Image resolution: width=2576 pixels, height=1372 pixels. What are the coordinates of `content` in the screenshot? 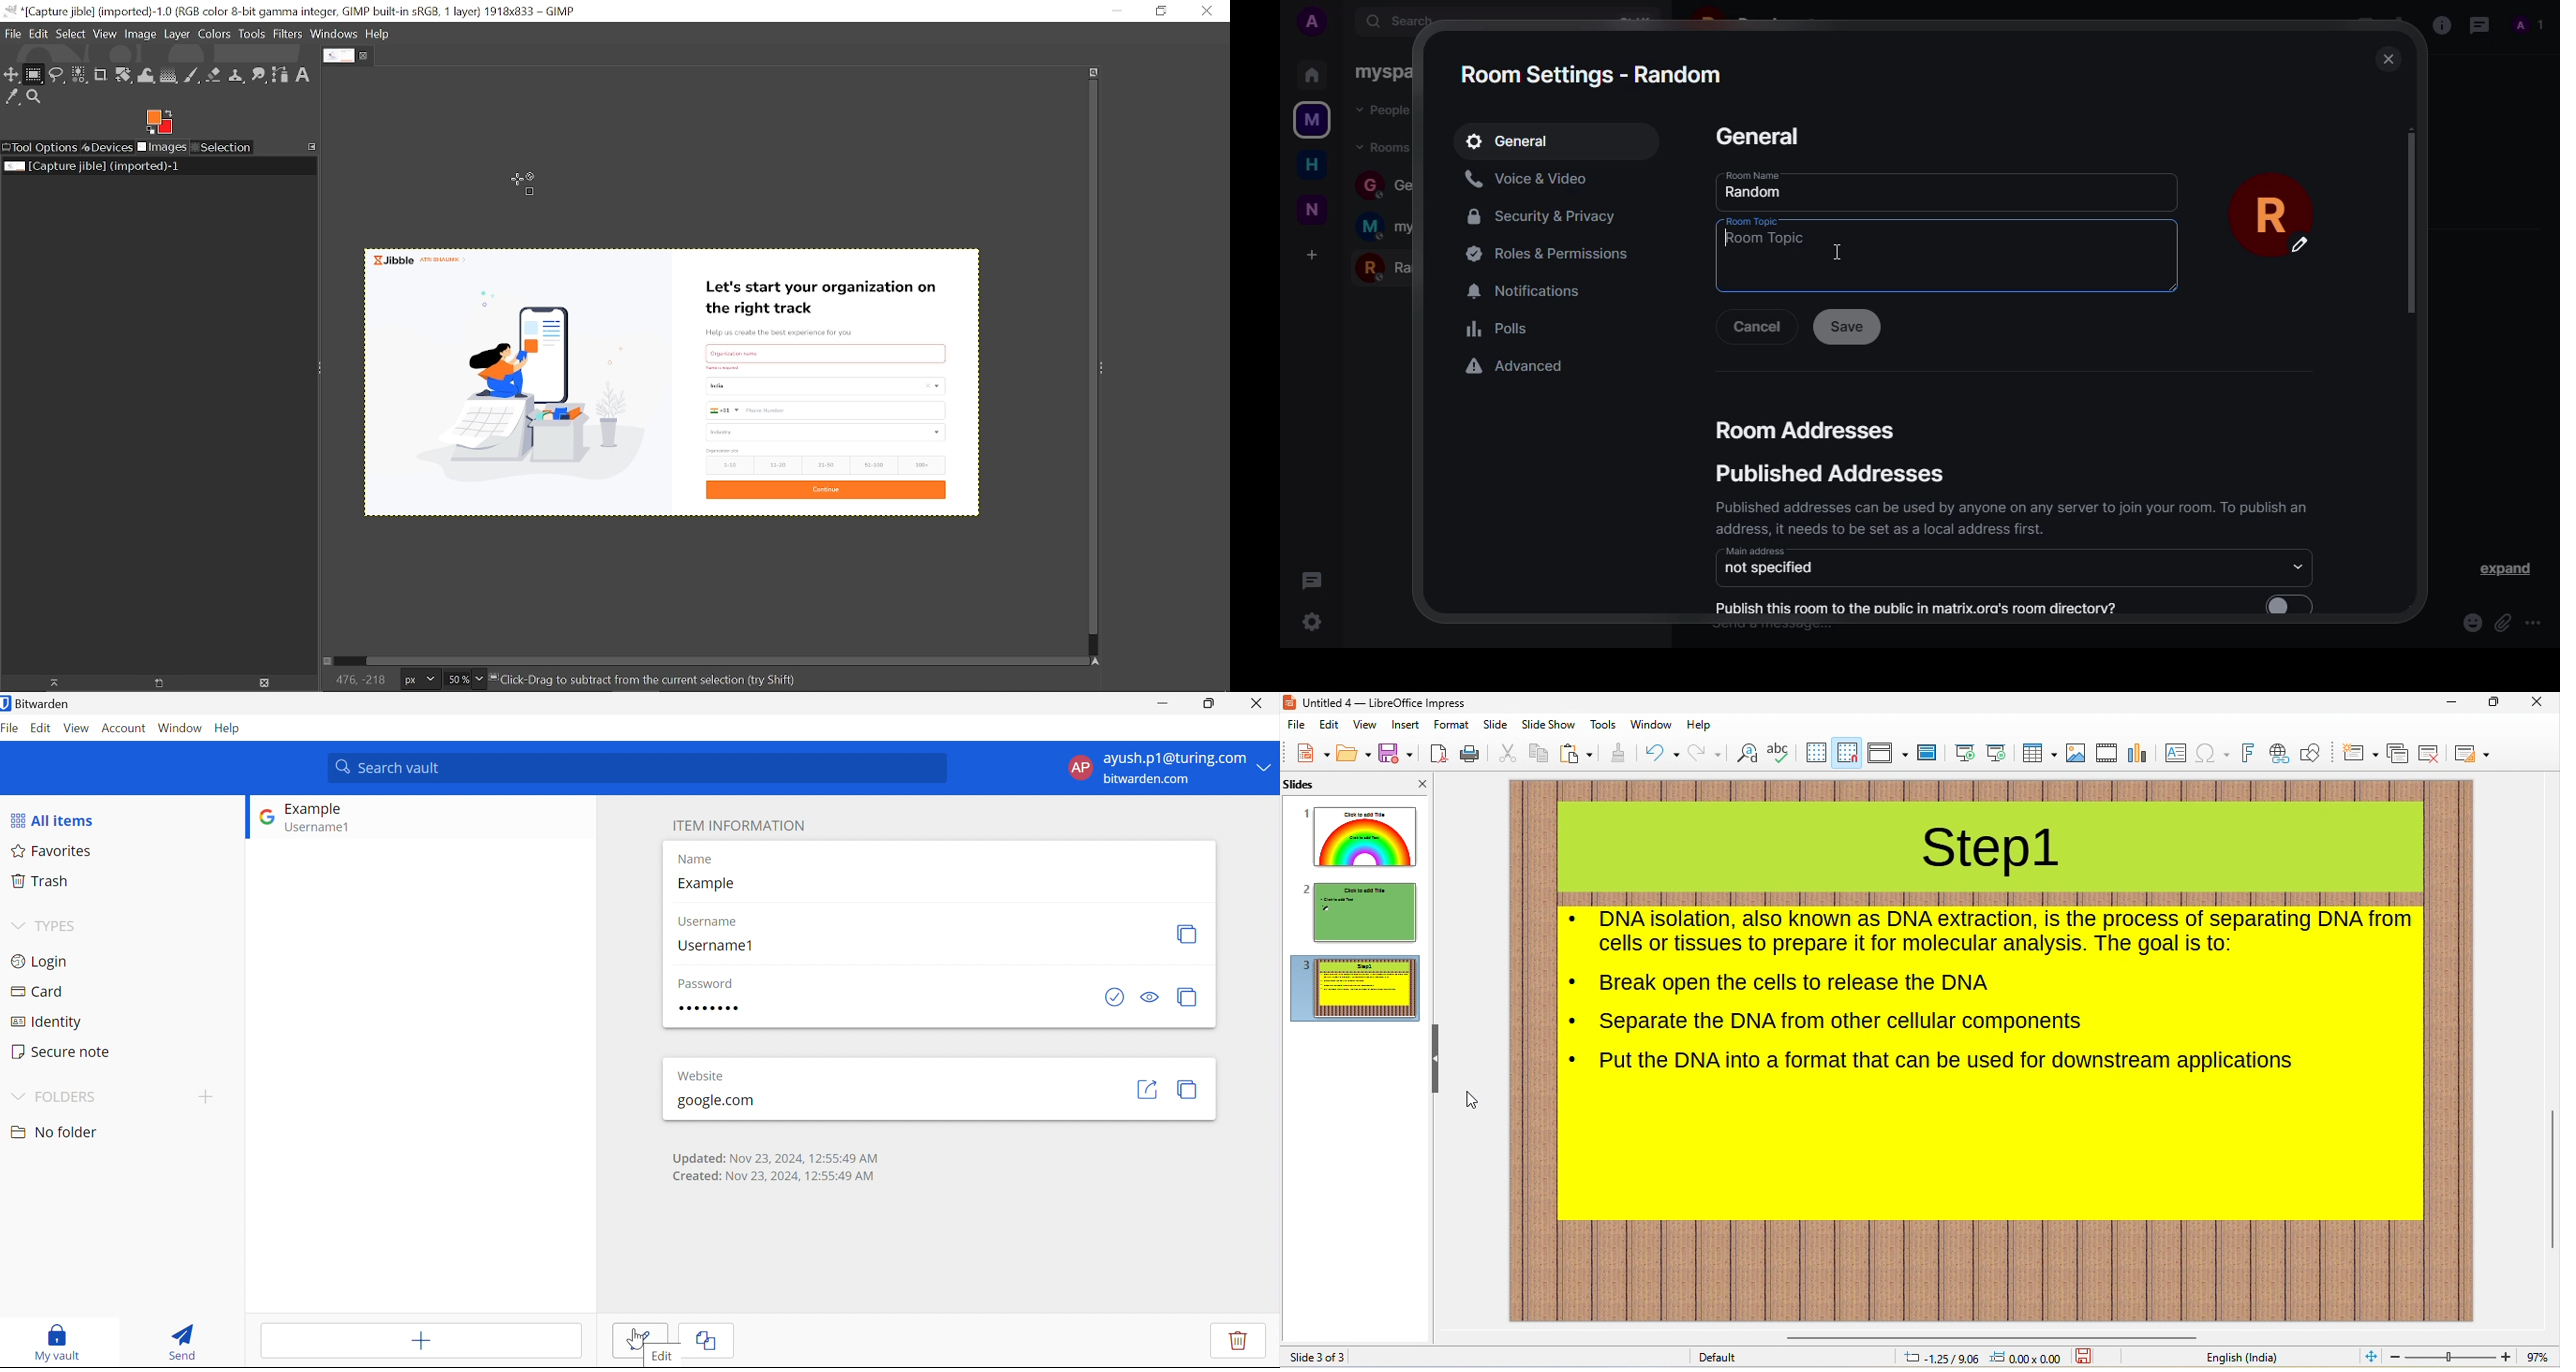 It's located at (1948, 1063).